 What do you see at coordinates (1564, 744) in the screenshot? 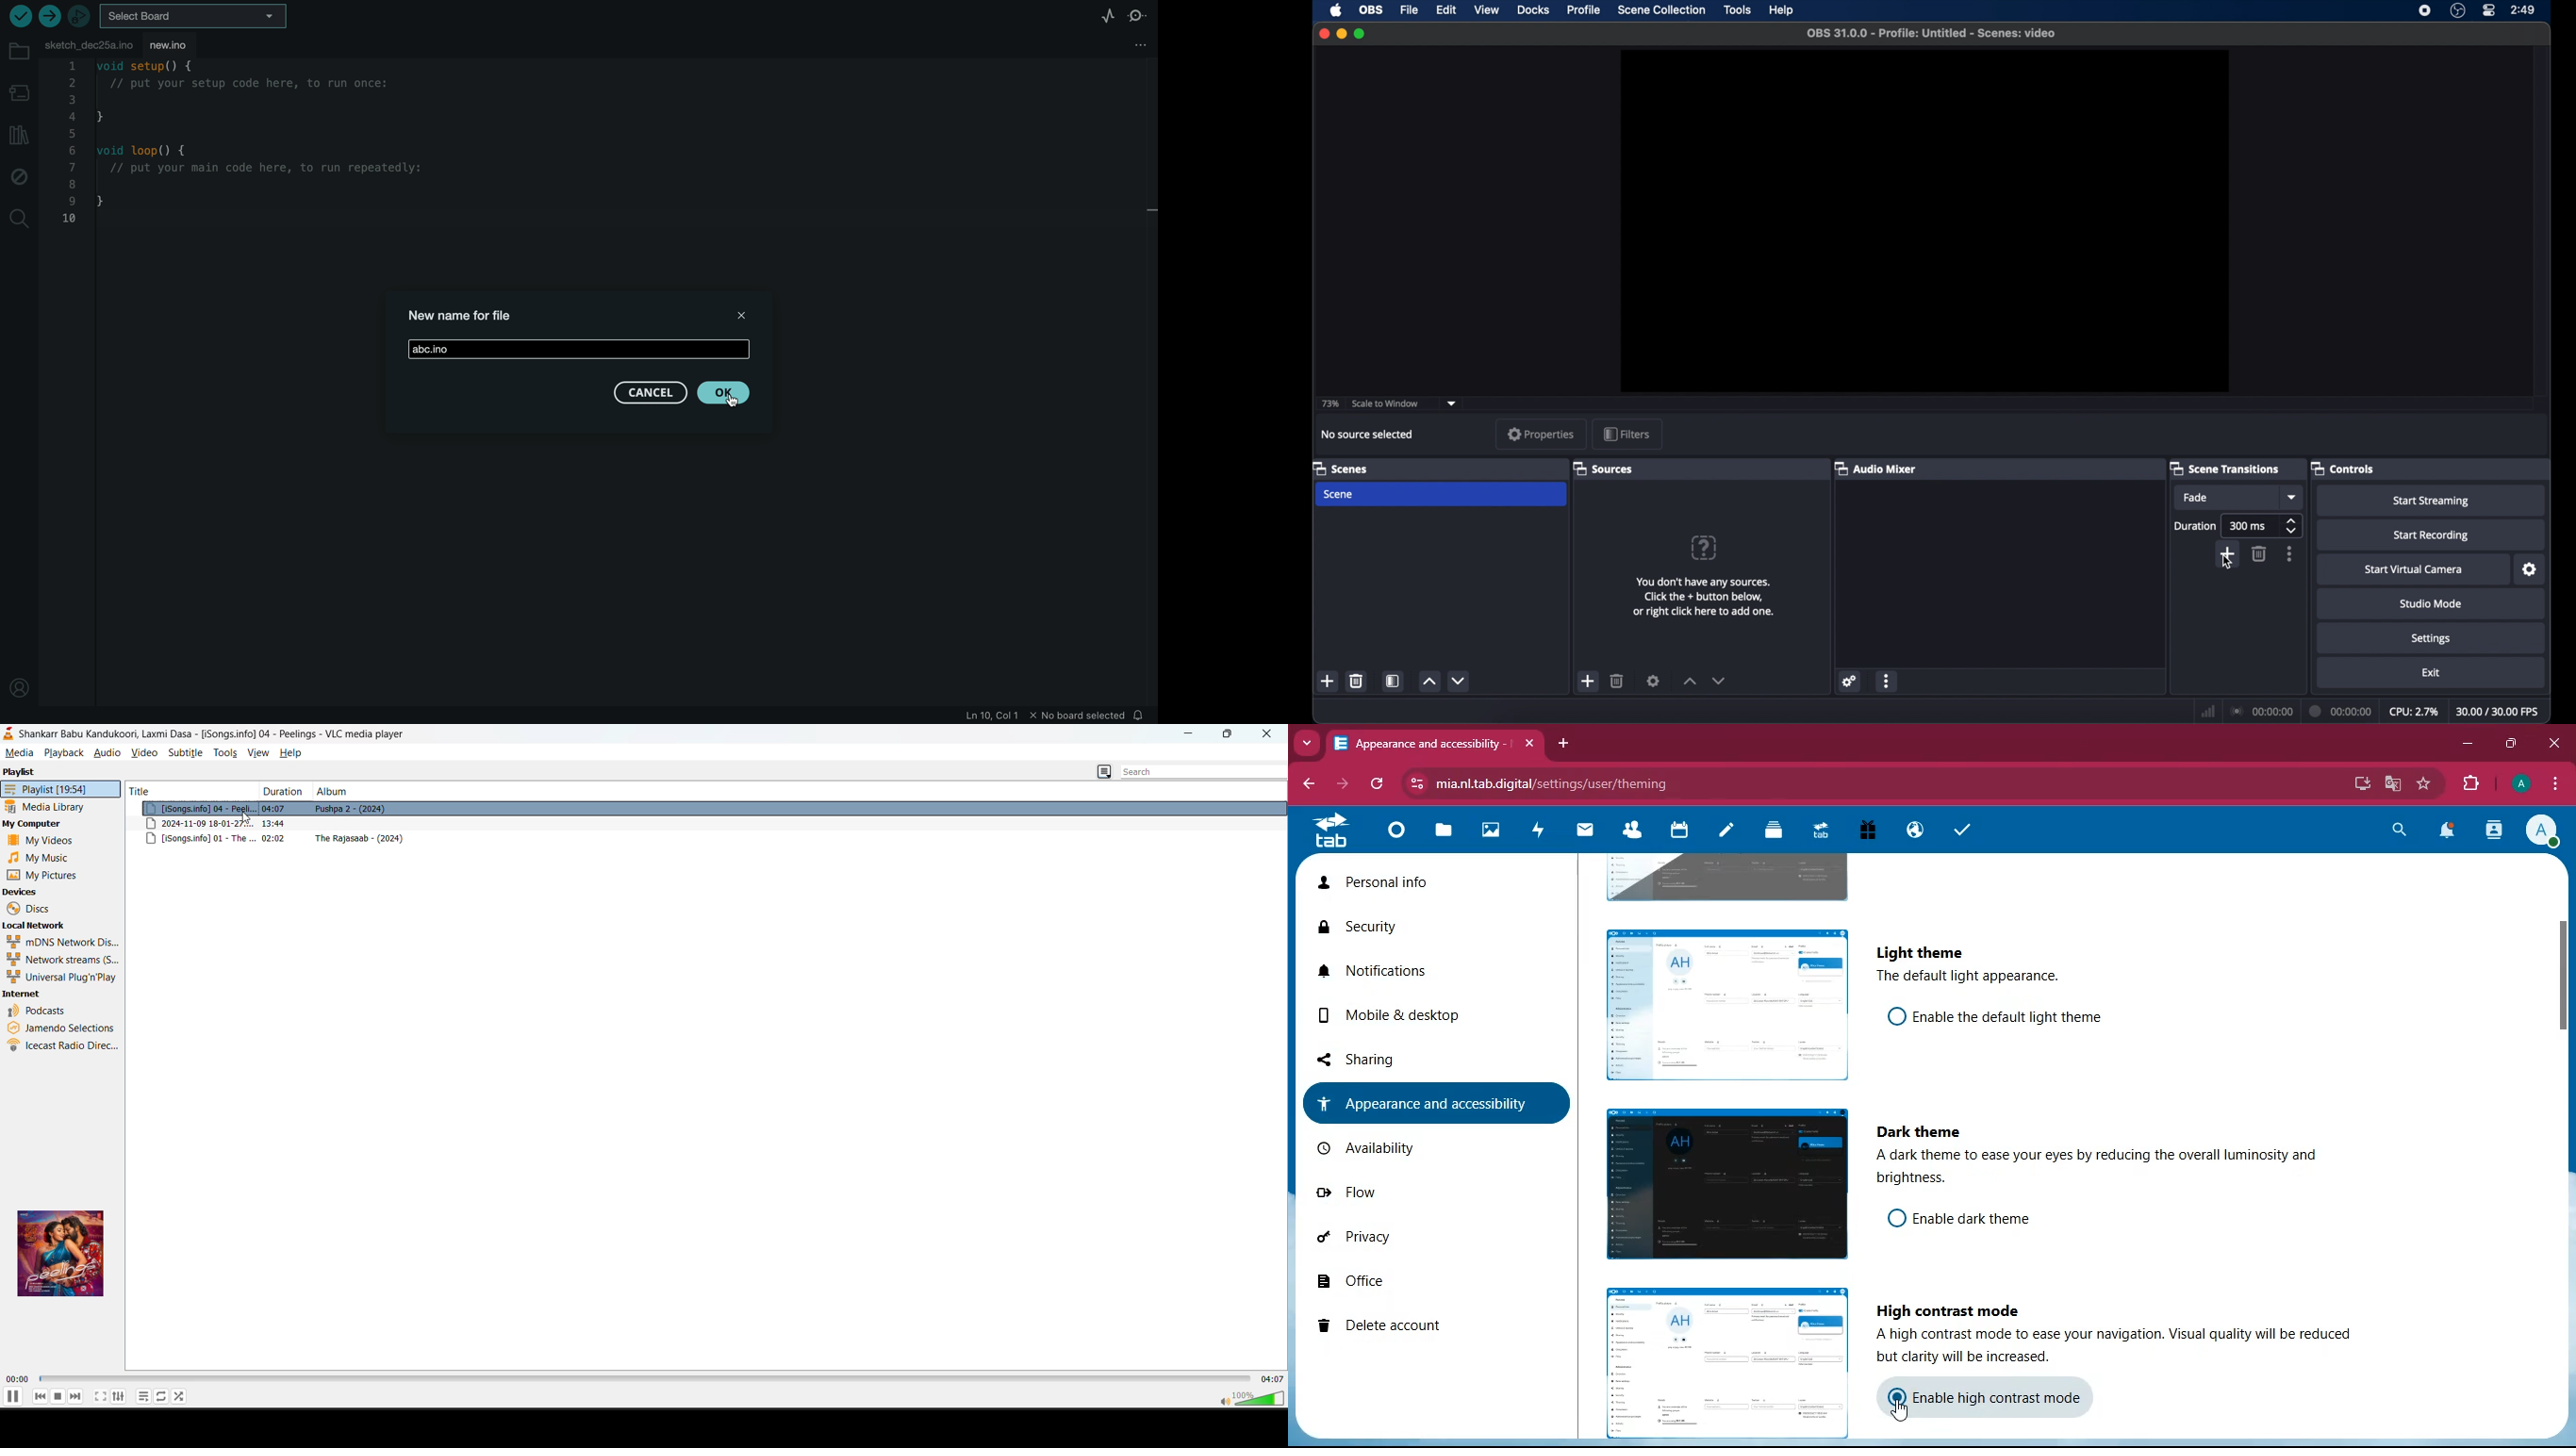
I see `add tab` at bounding box center [1564, 744].